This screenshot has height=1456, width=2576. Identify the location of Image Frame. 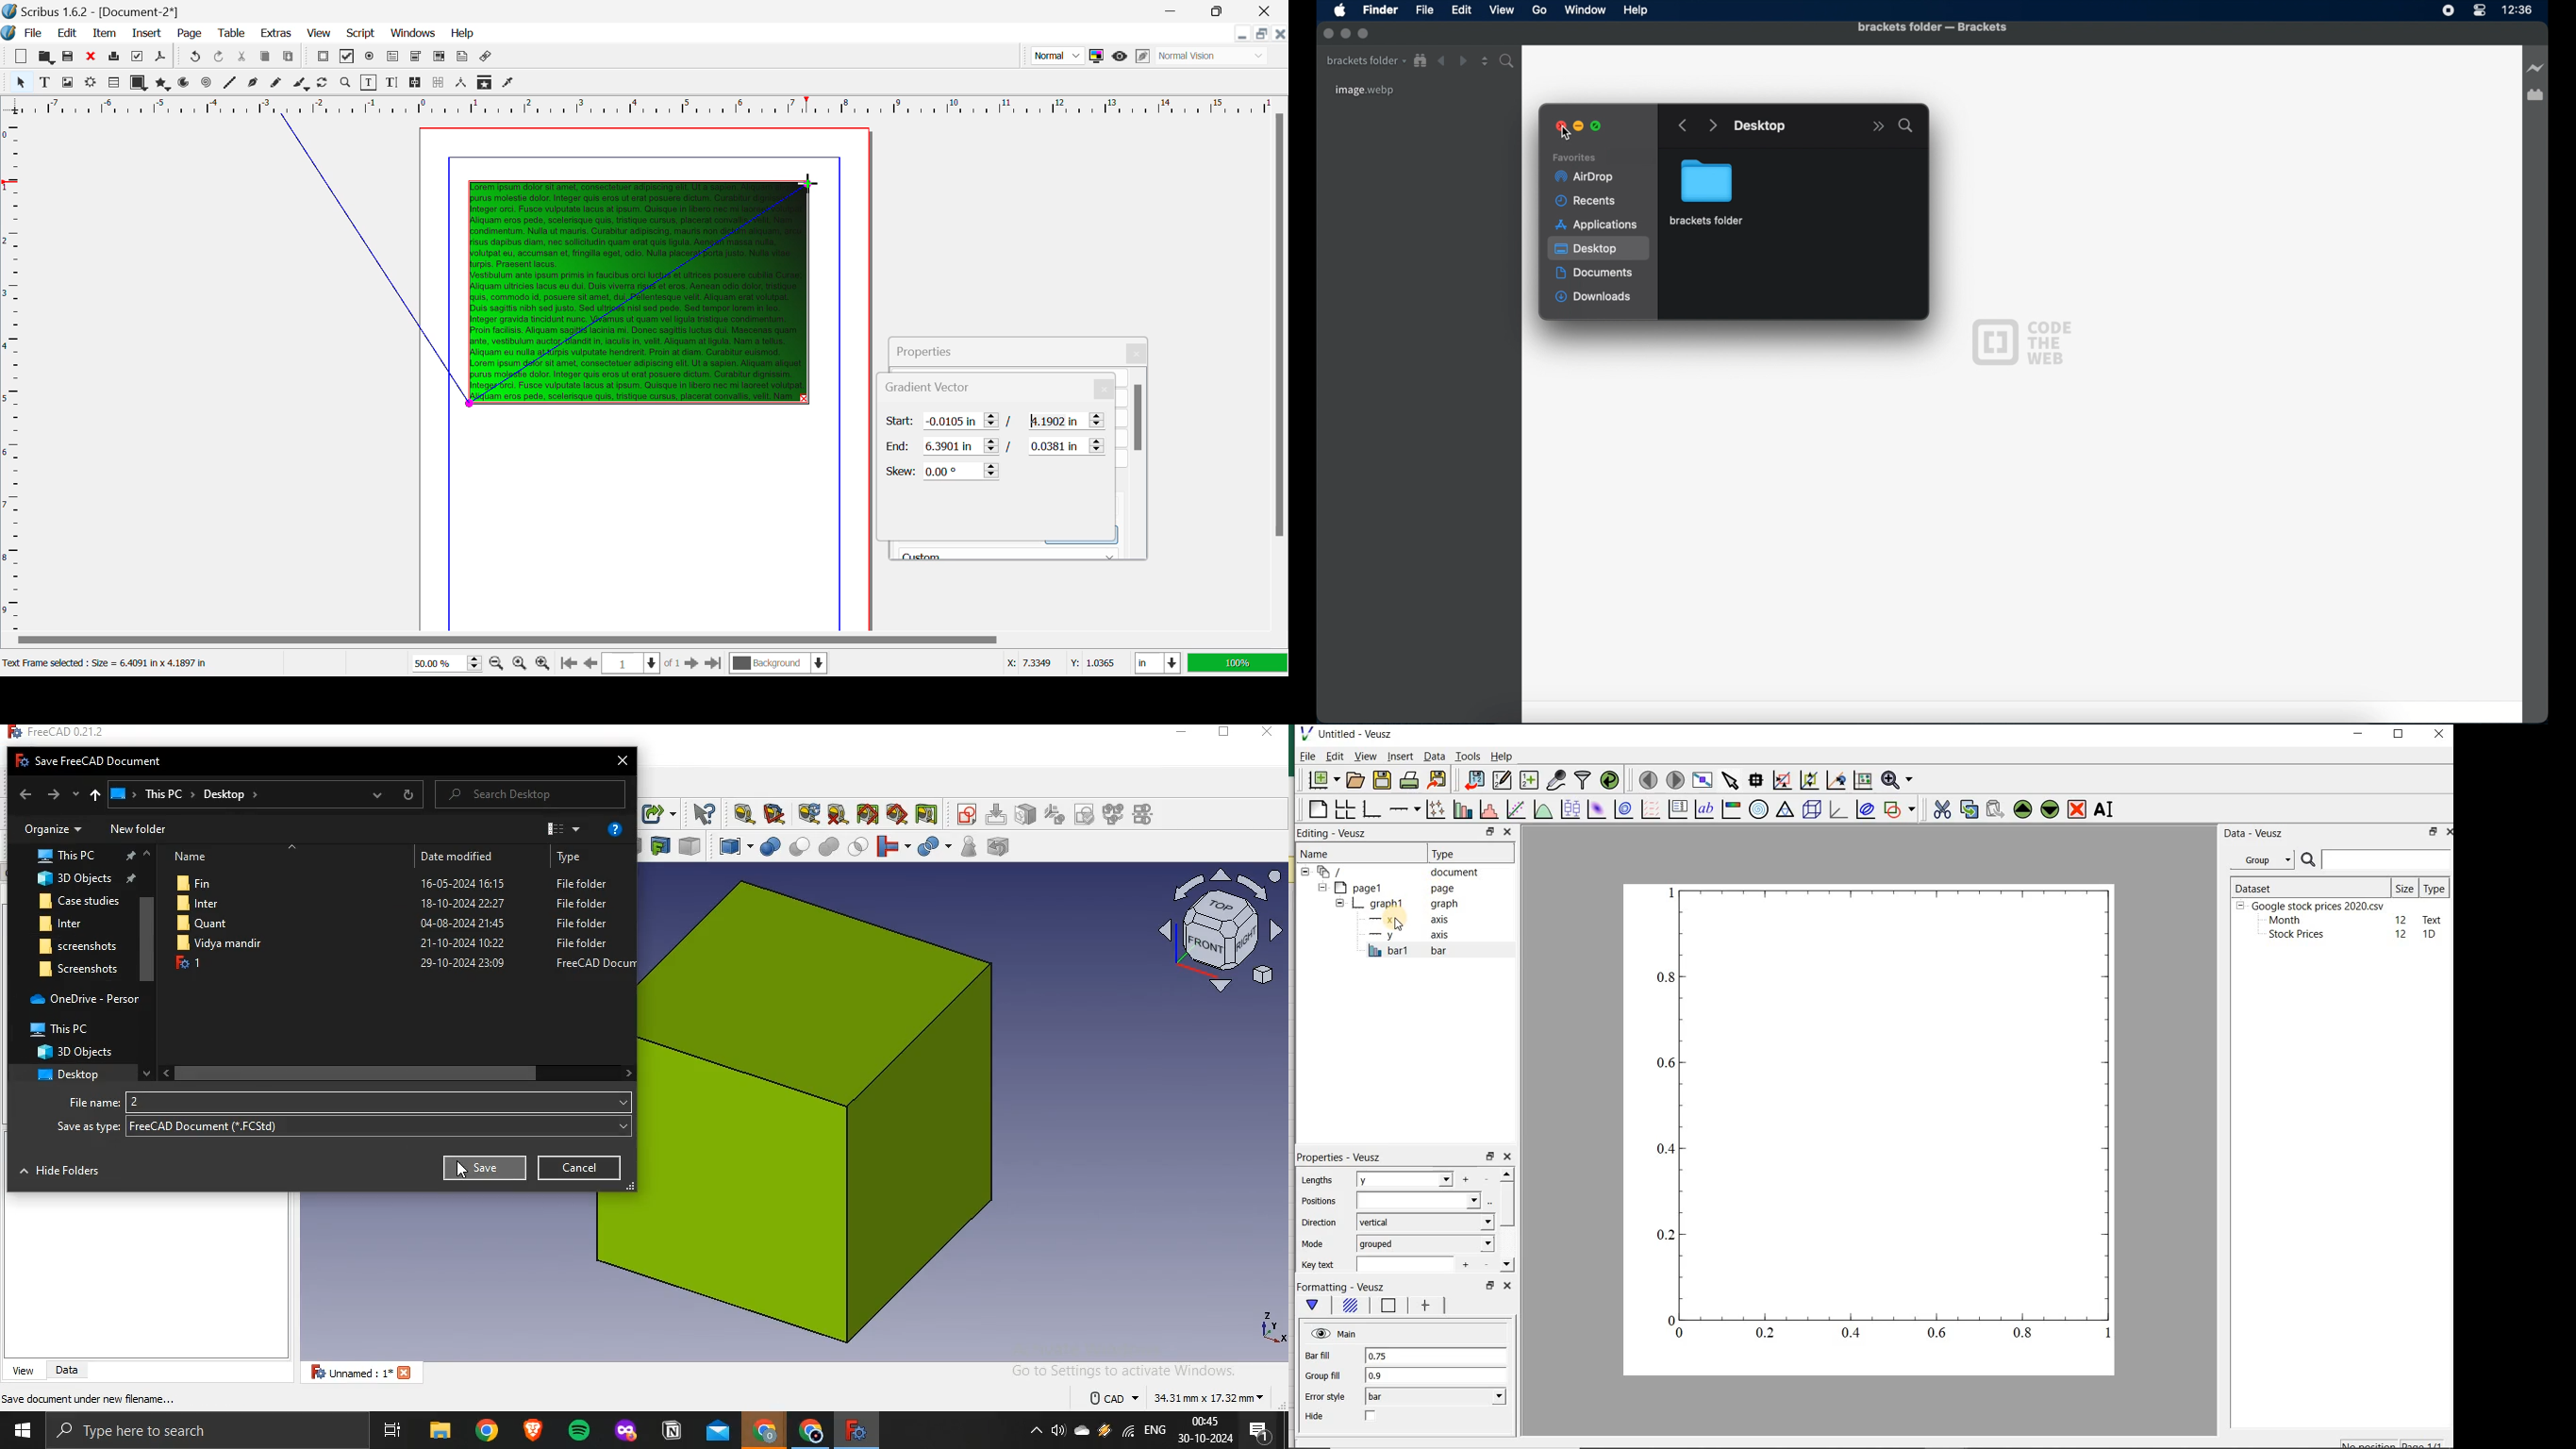
(67, 82).